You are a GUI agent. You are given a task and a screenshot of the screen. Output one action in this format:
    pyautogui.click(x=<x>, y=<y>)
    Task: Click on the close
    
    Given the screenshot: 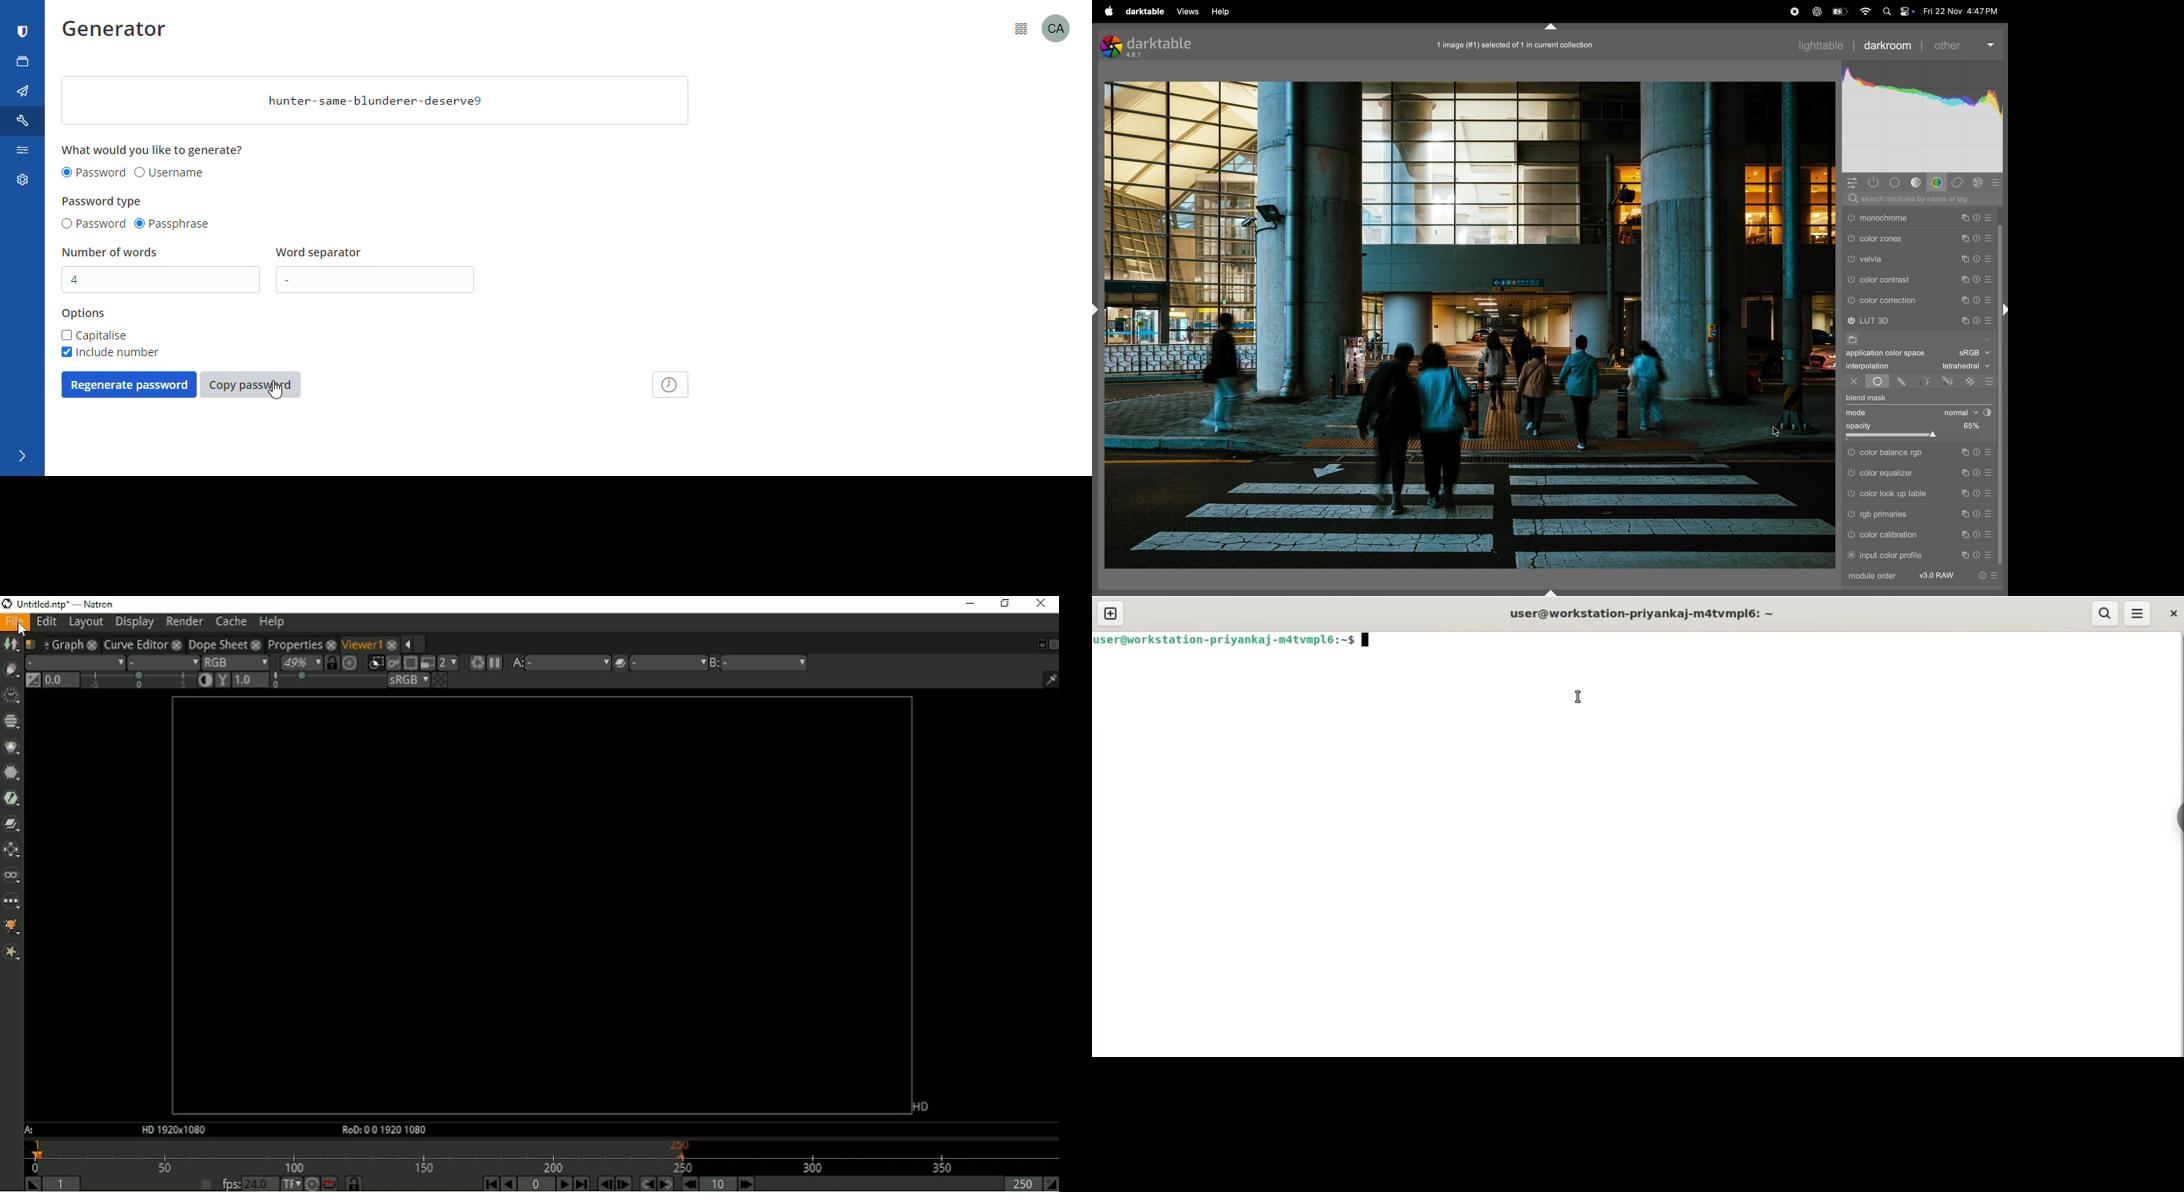 What is the action you would take?
    pyautogui.click(x=2170, y=616)
    